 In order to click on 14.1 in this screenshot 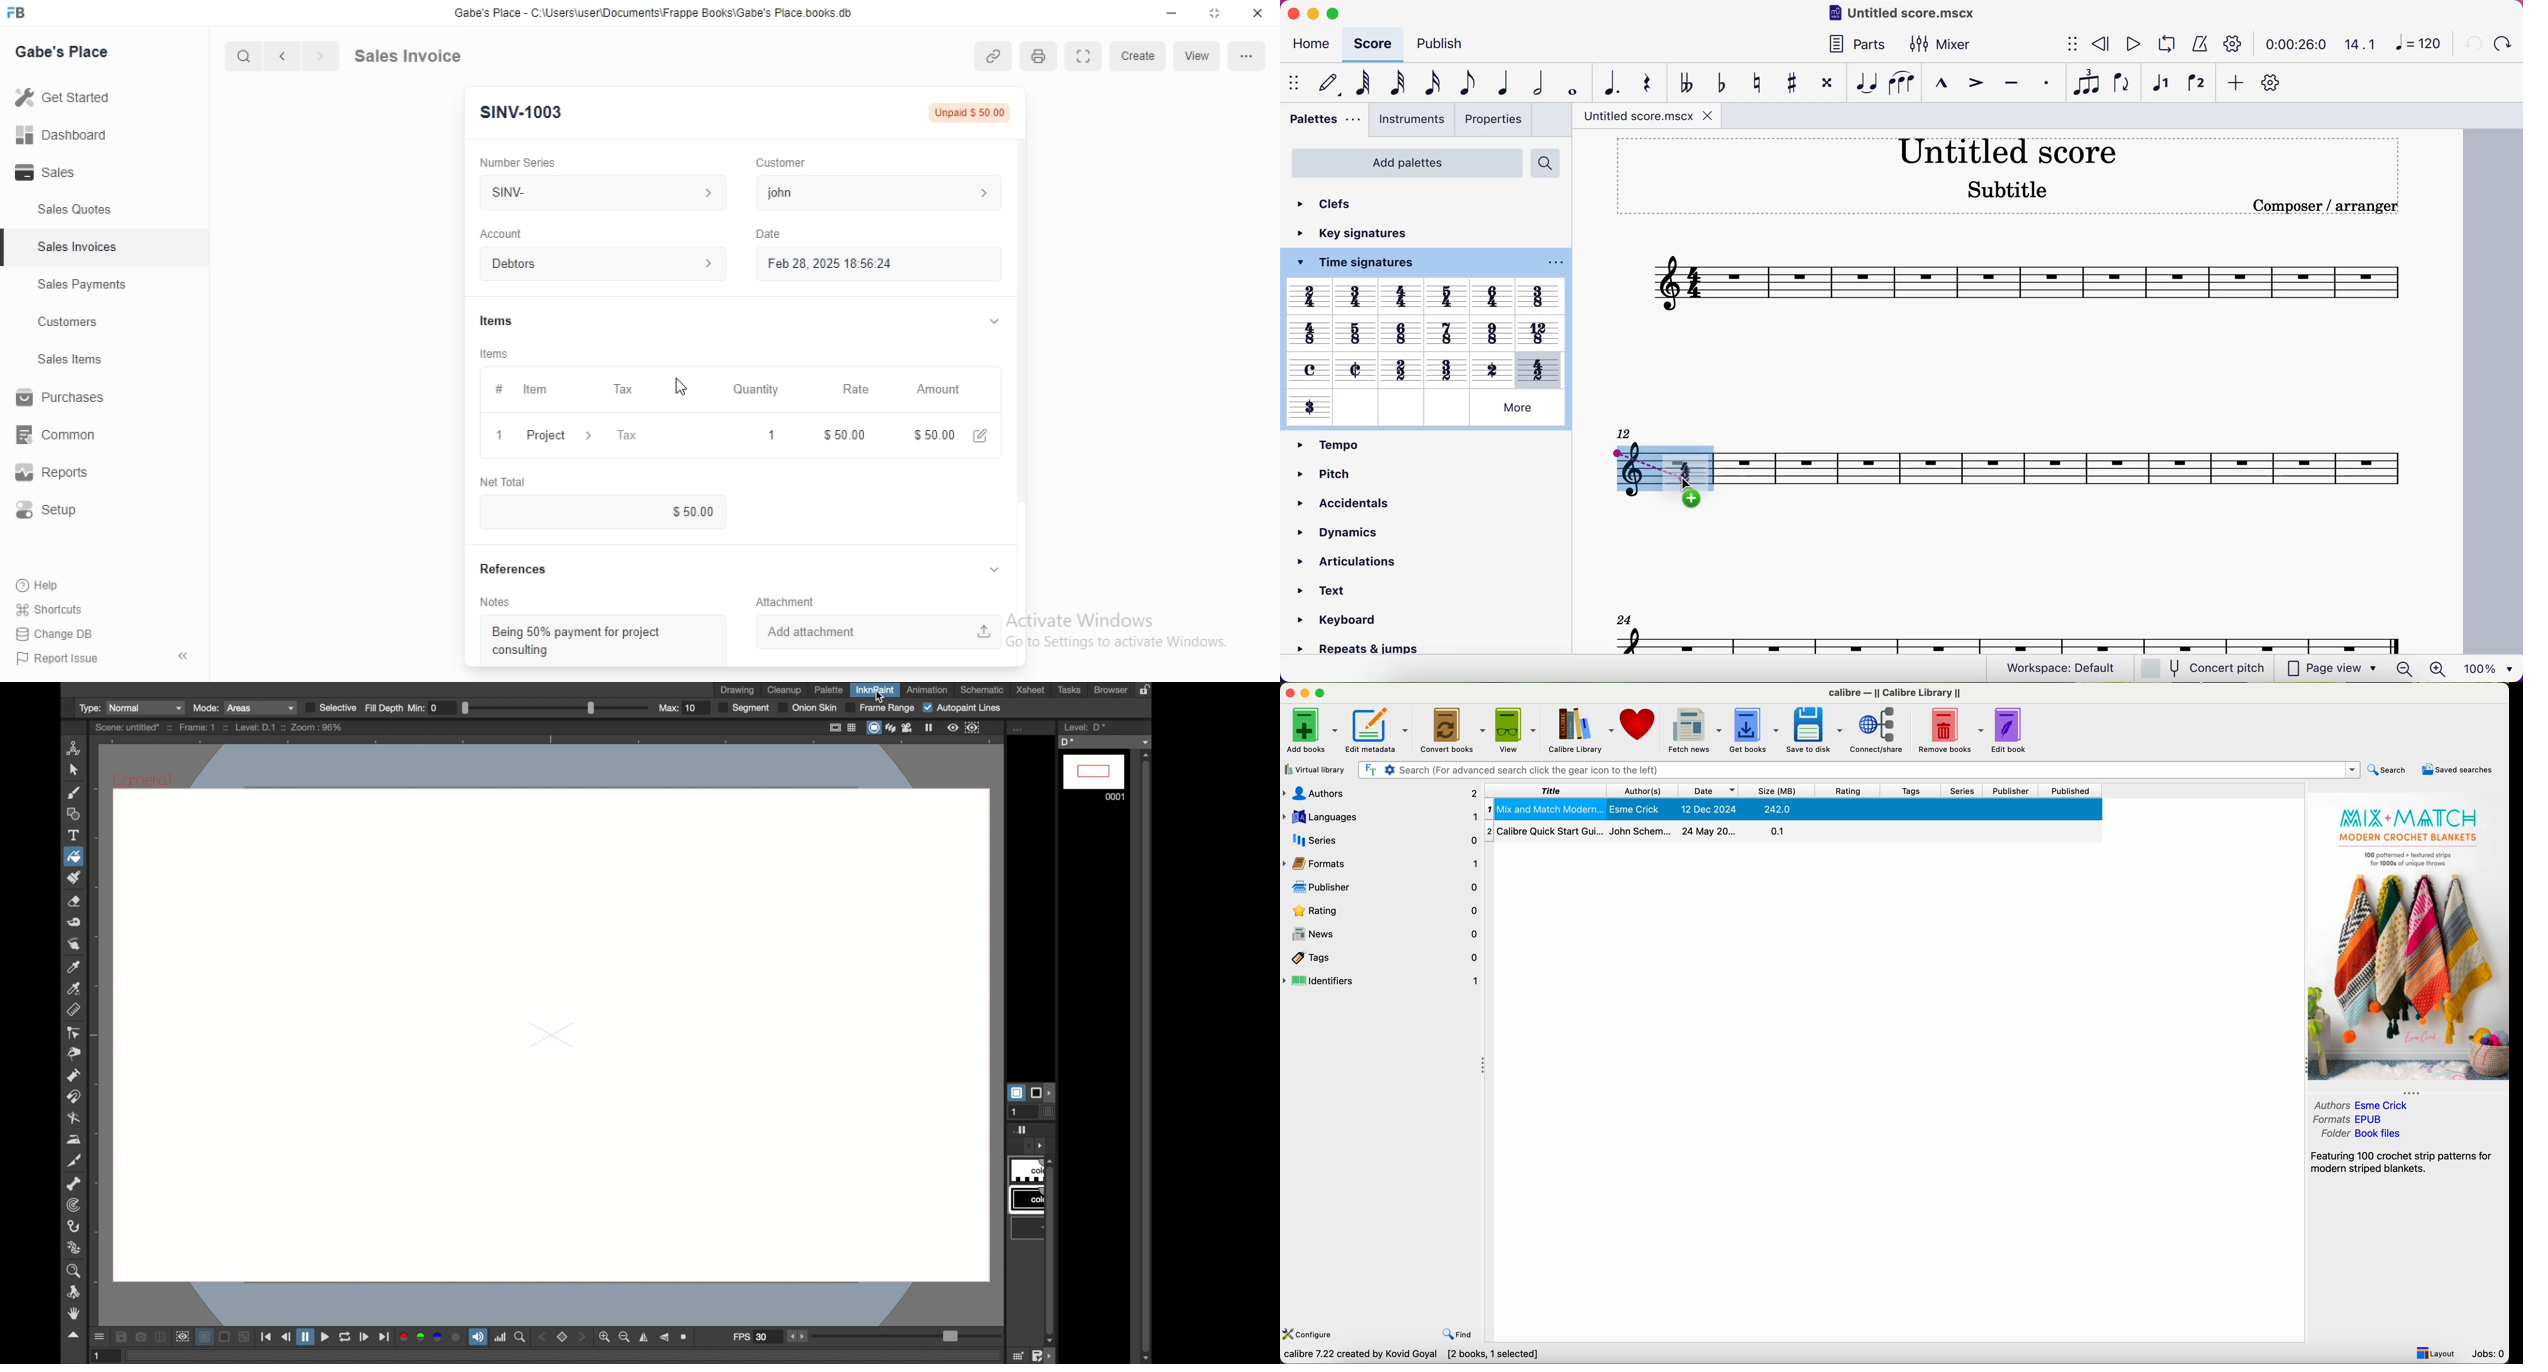, I will do `click(2355, 45)`.